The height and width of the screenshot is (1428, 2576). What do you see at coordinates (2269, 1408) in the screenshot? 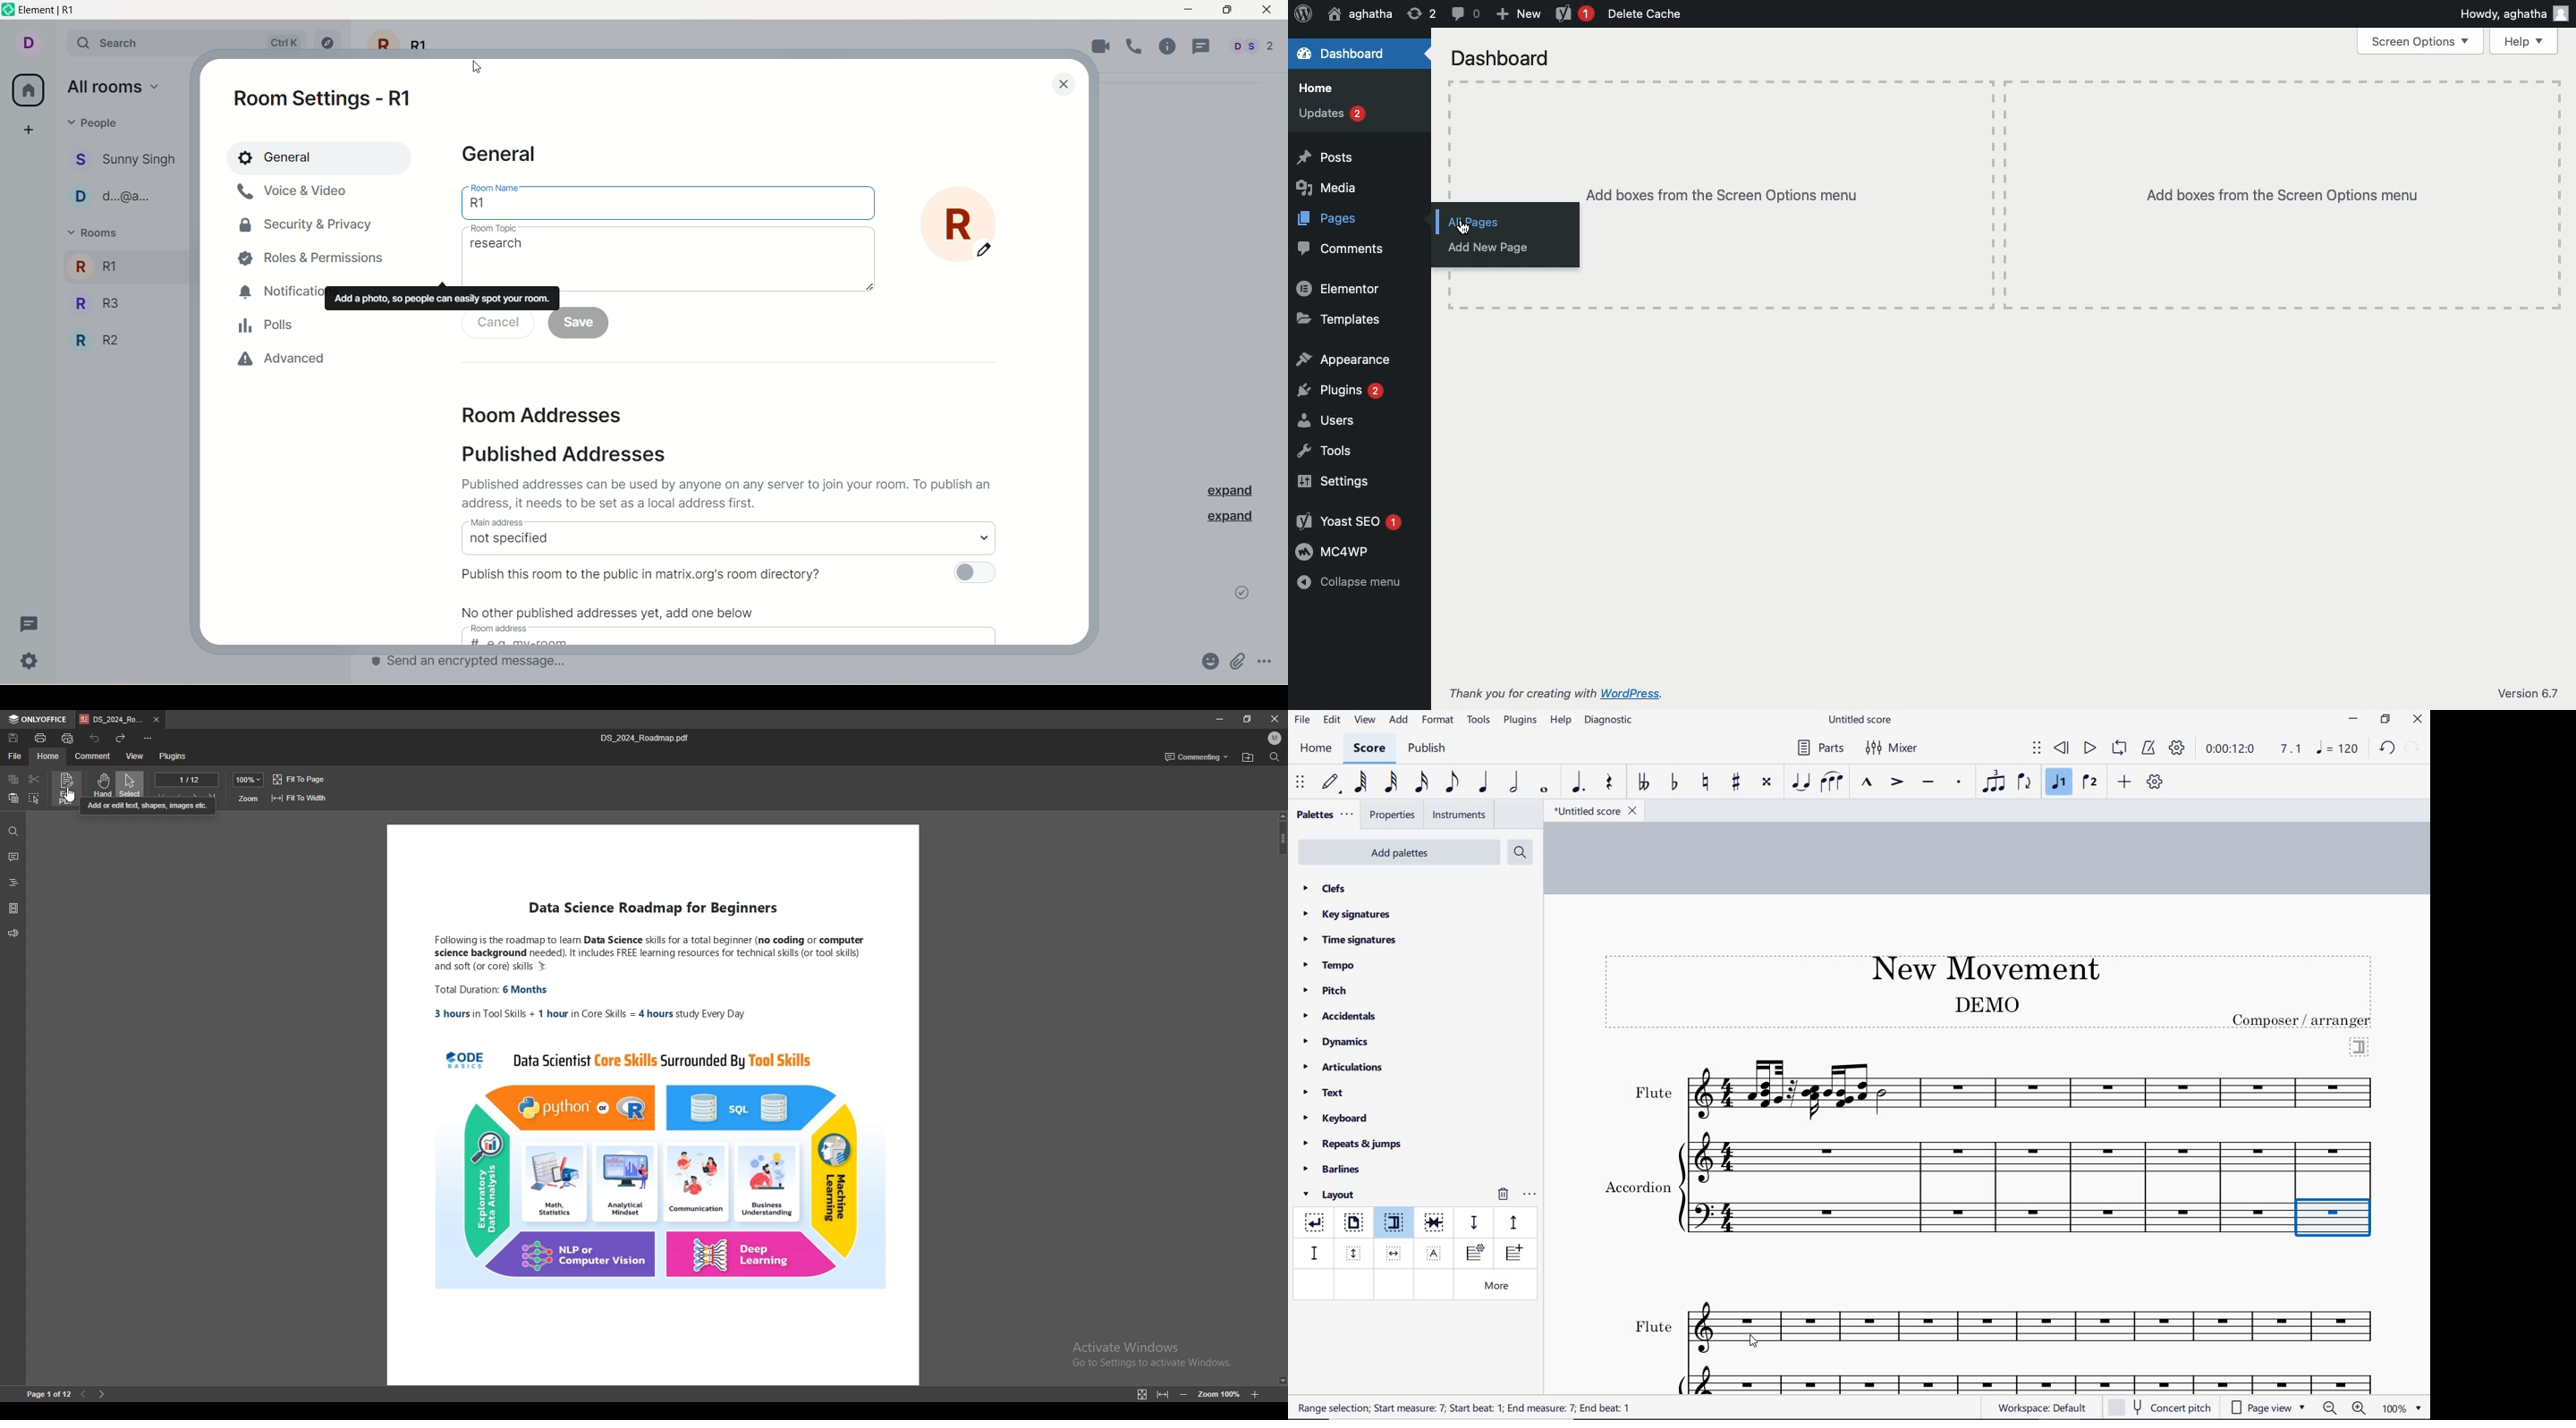
I see `page view` at bounding box center [2269, 1408].